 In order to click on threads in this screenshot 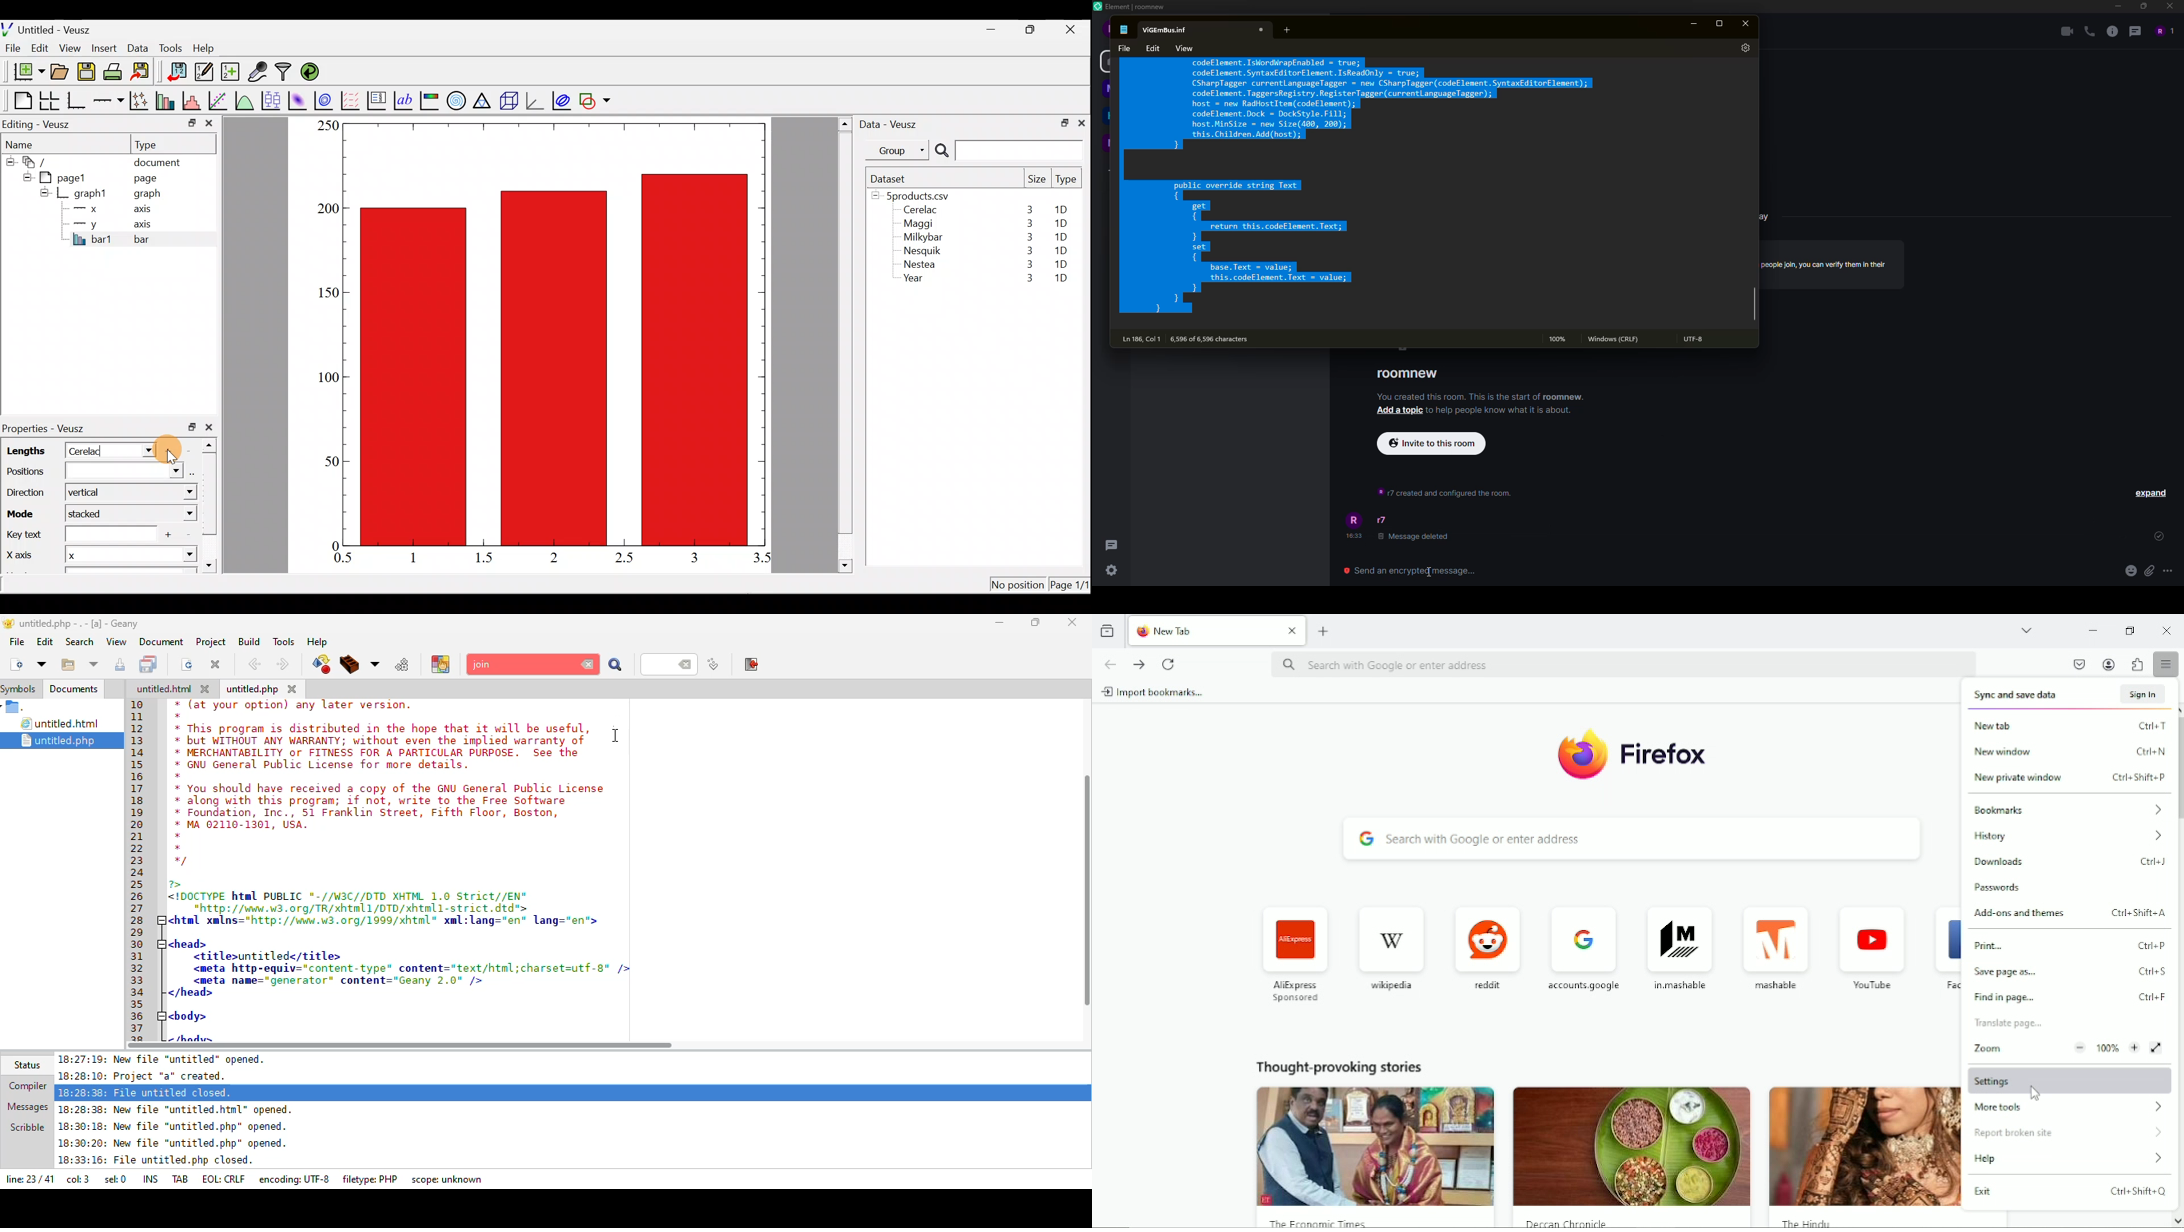, I will do `click(2135, 31)`.